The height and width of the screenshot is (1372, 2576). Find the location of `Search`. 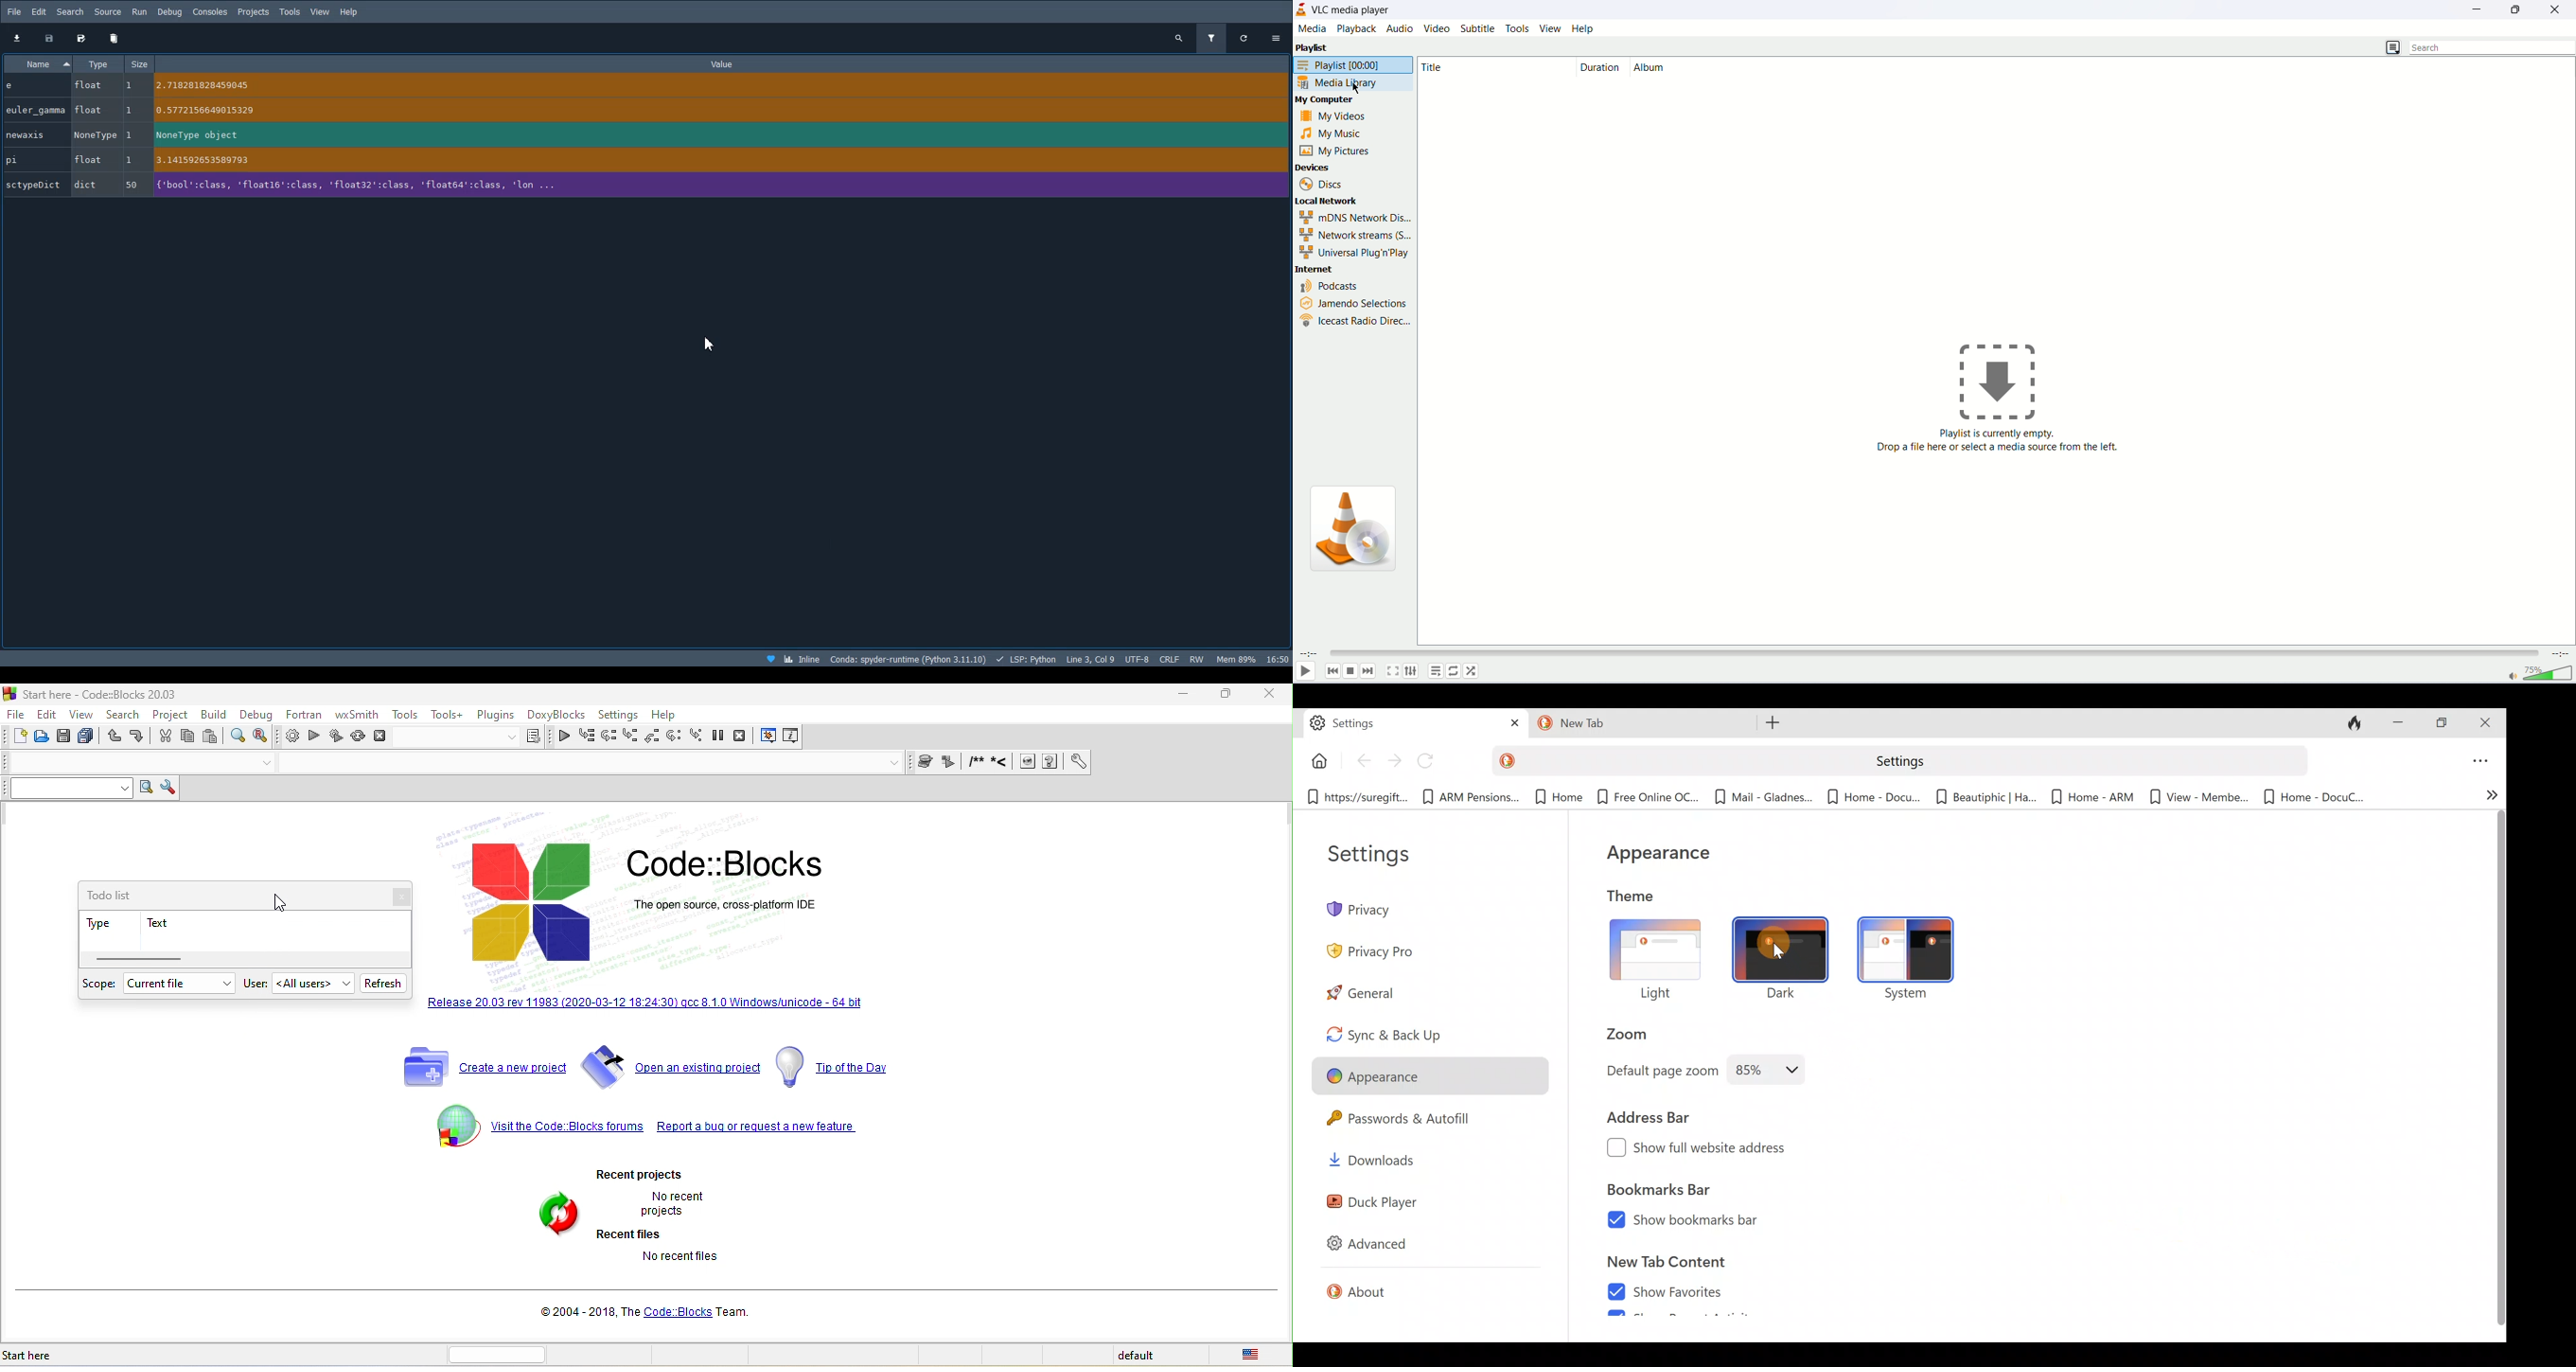

Search is located at coordinates (70, 11).